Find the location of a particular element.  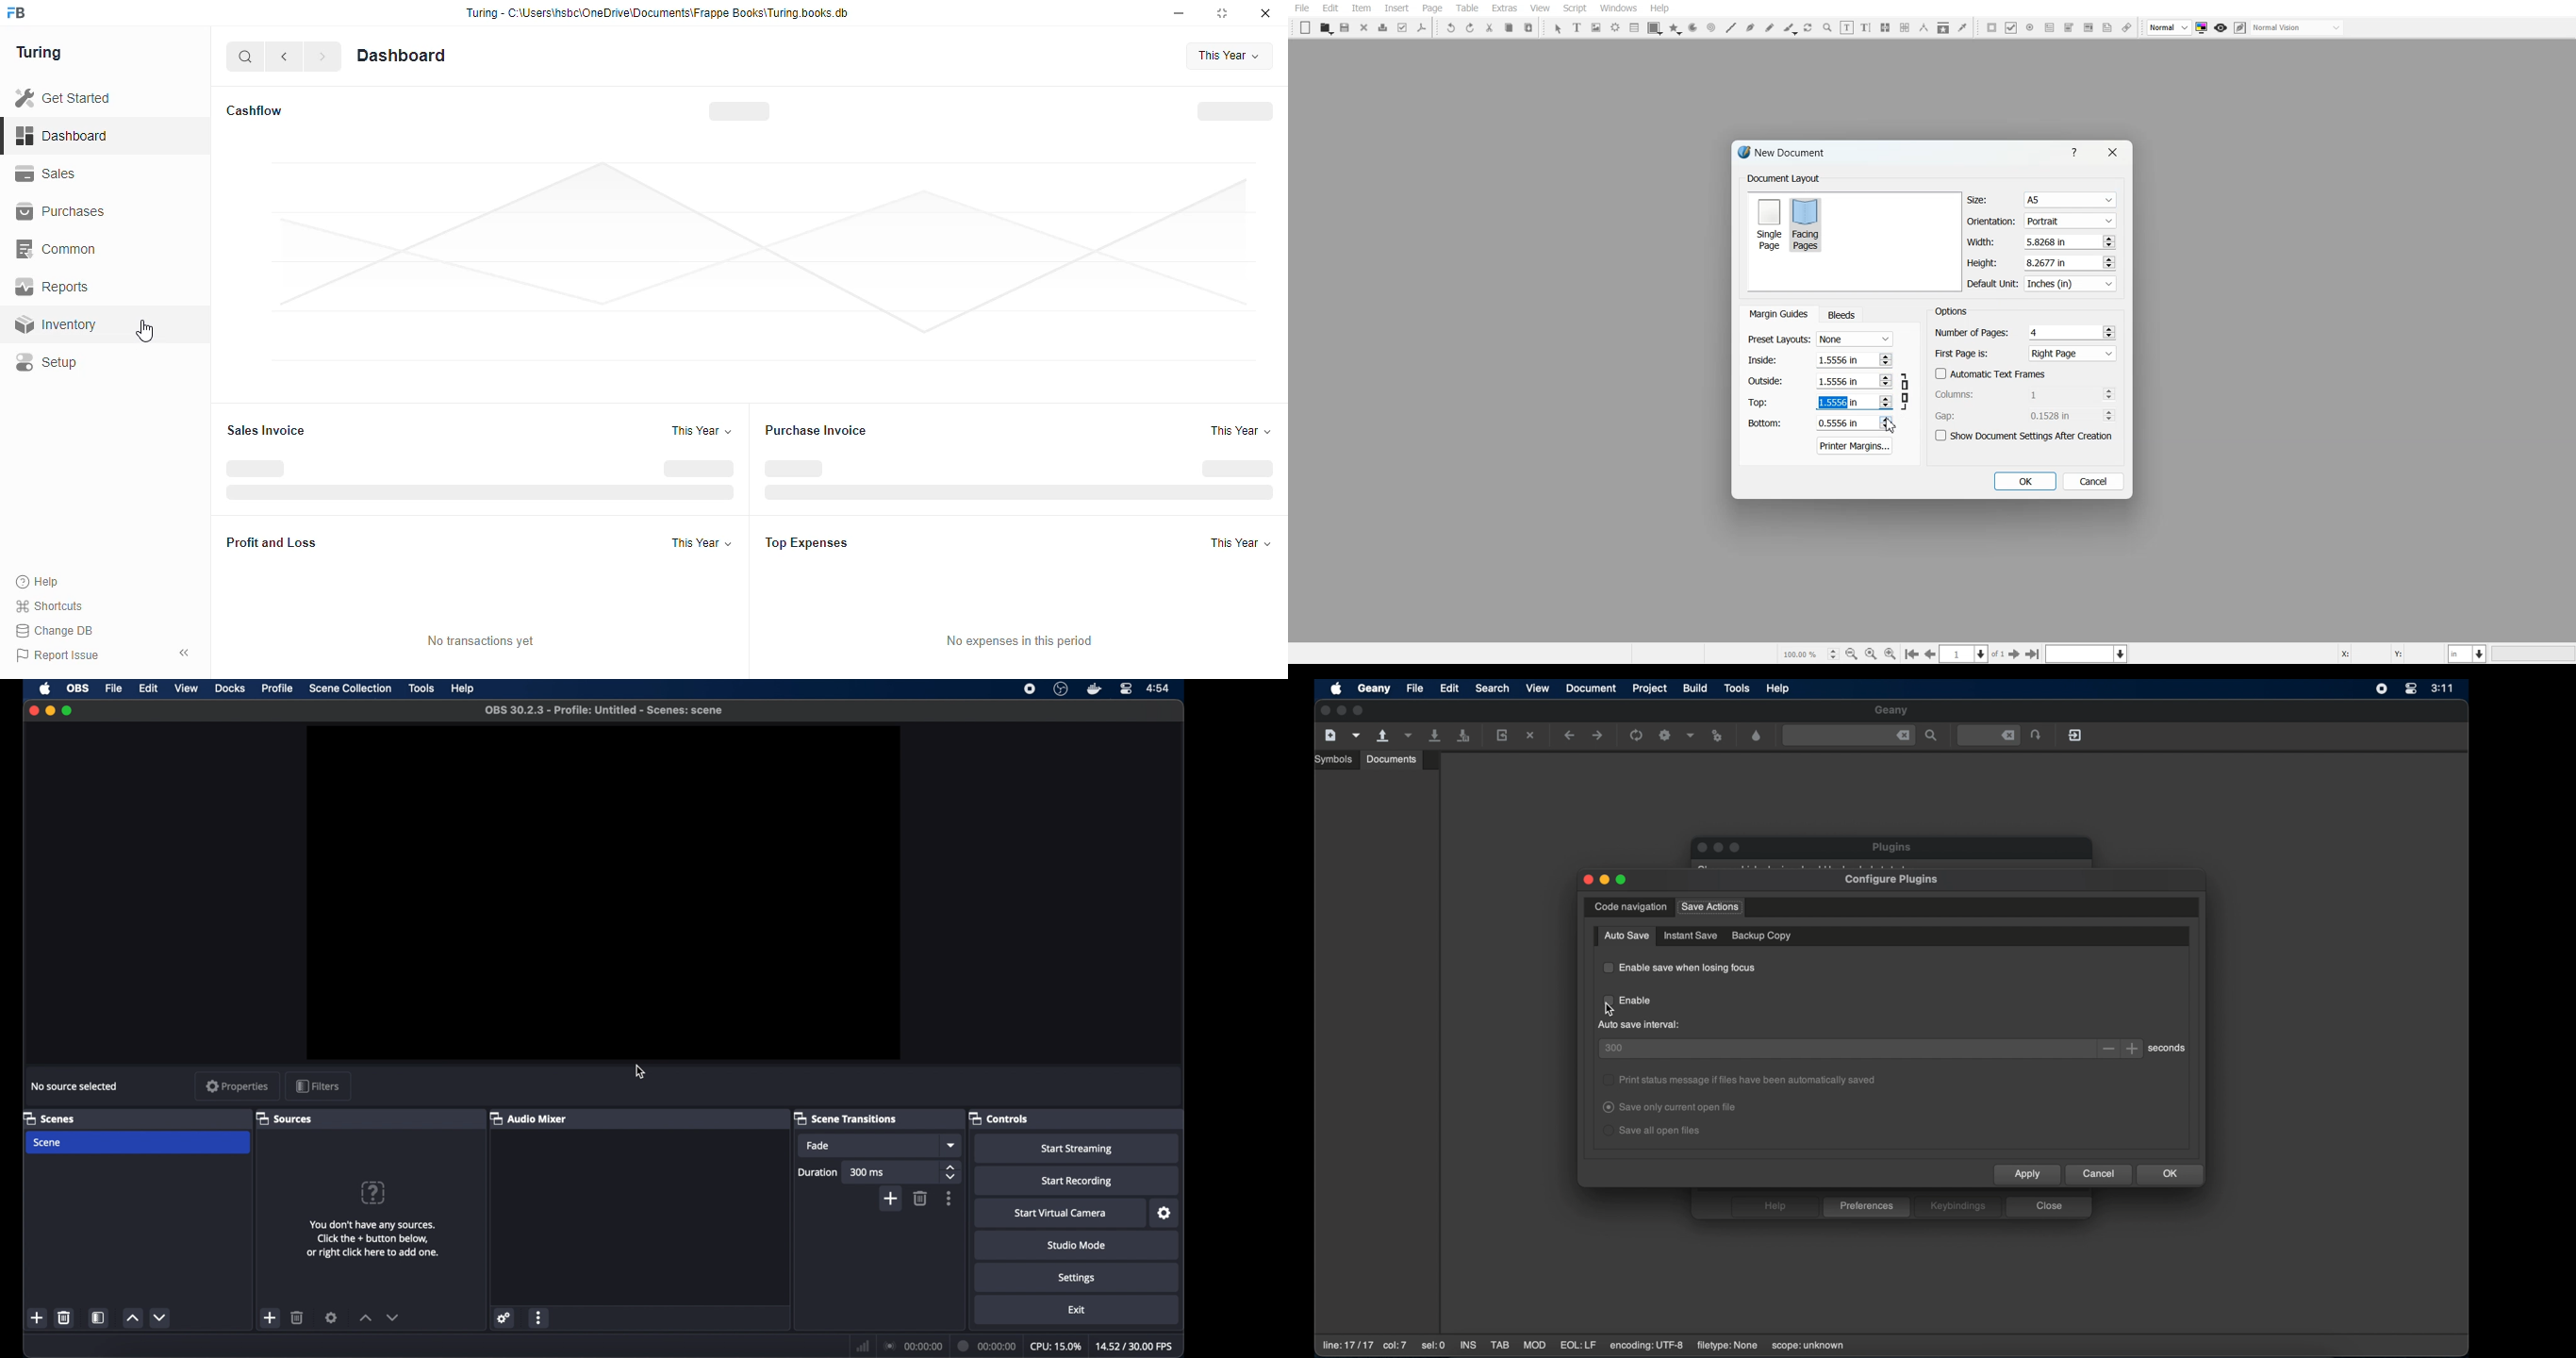

maximize is located at coordinates (71, 712).